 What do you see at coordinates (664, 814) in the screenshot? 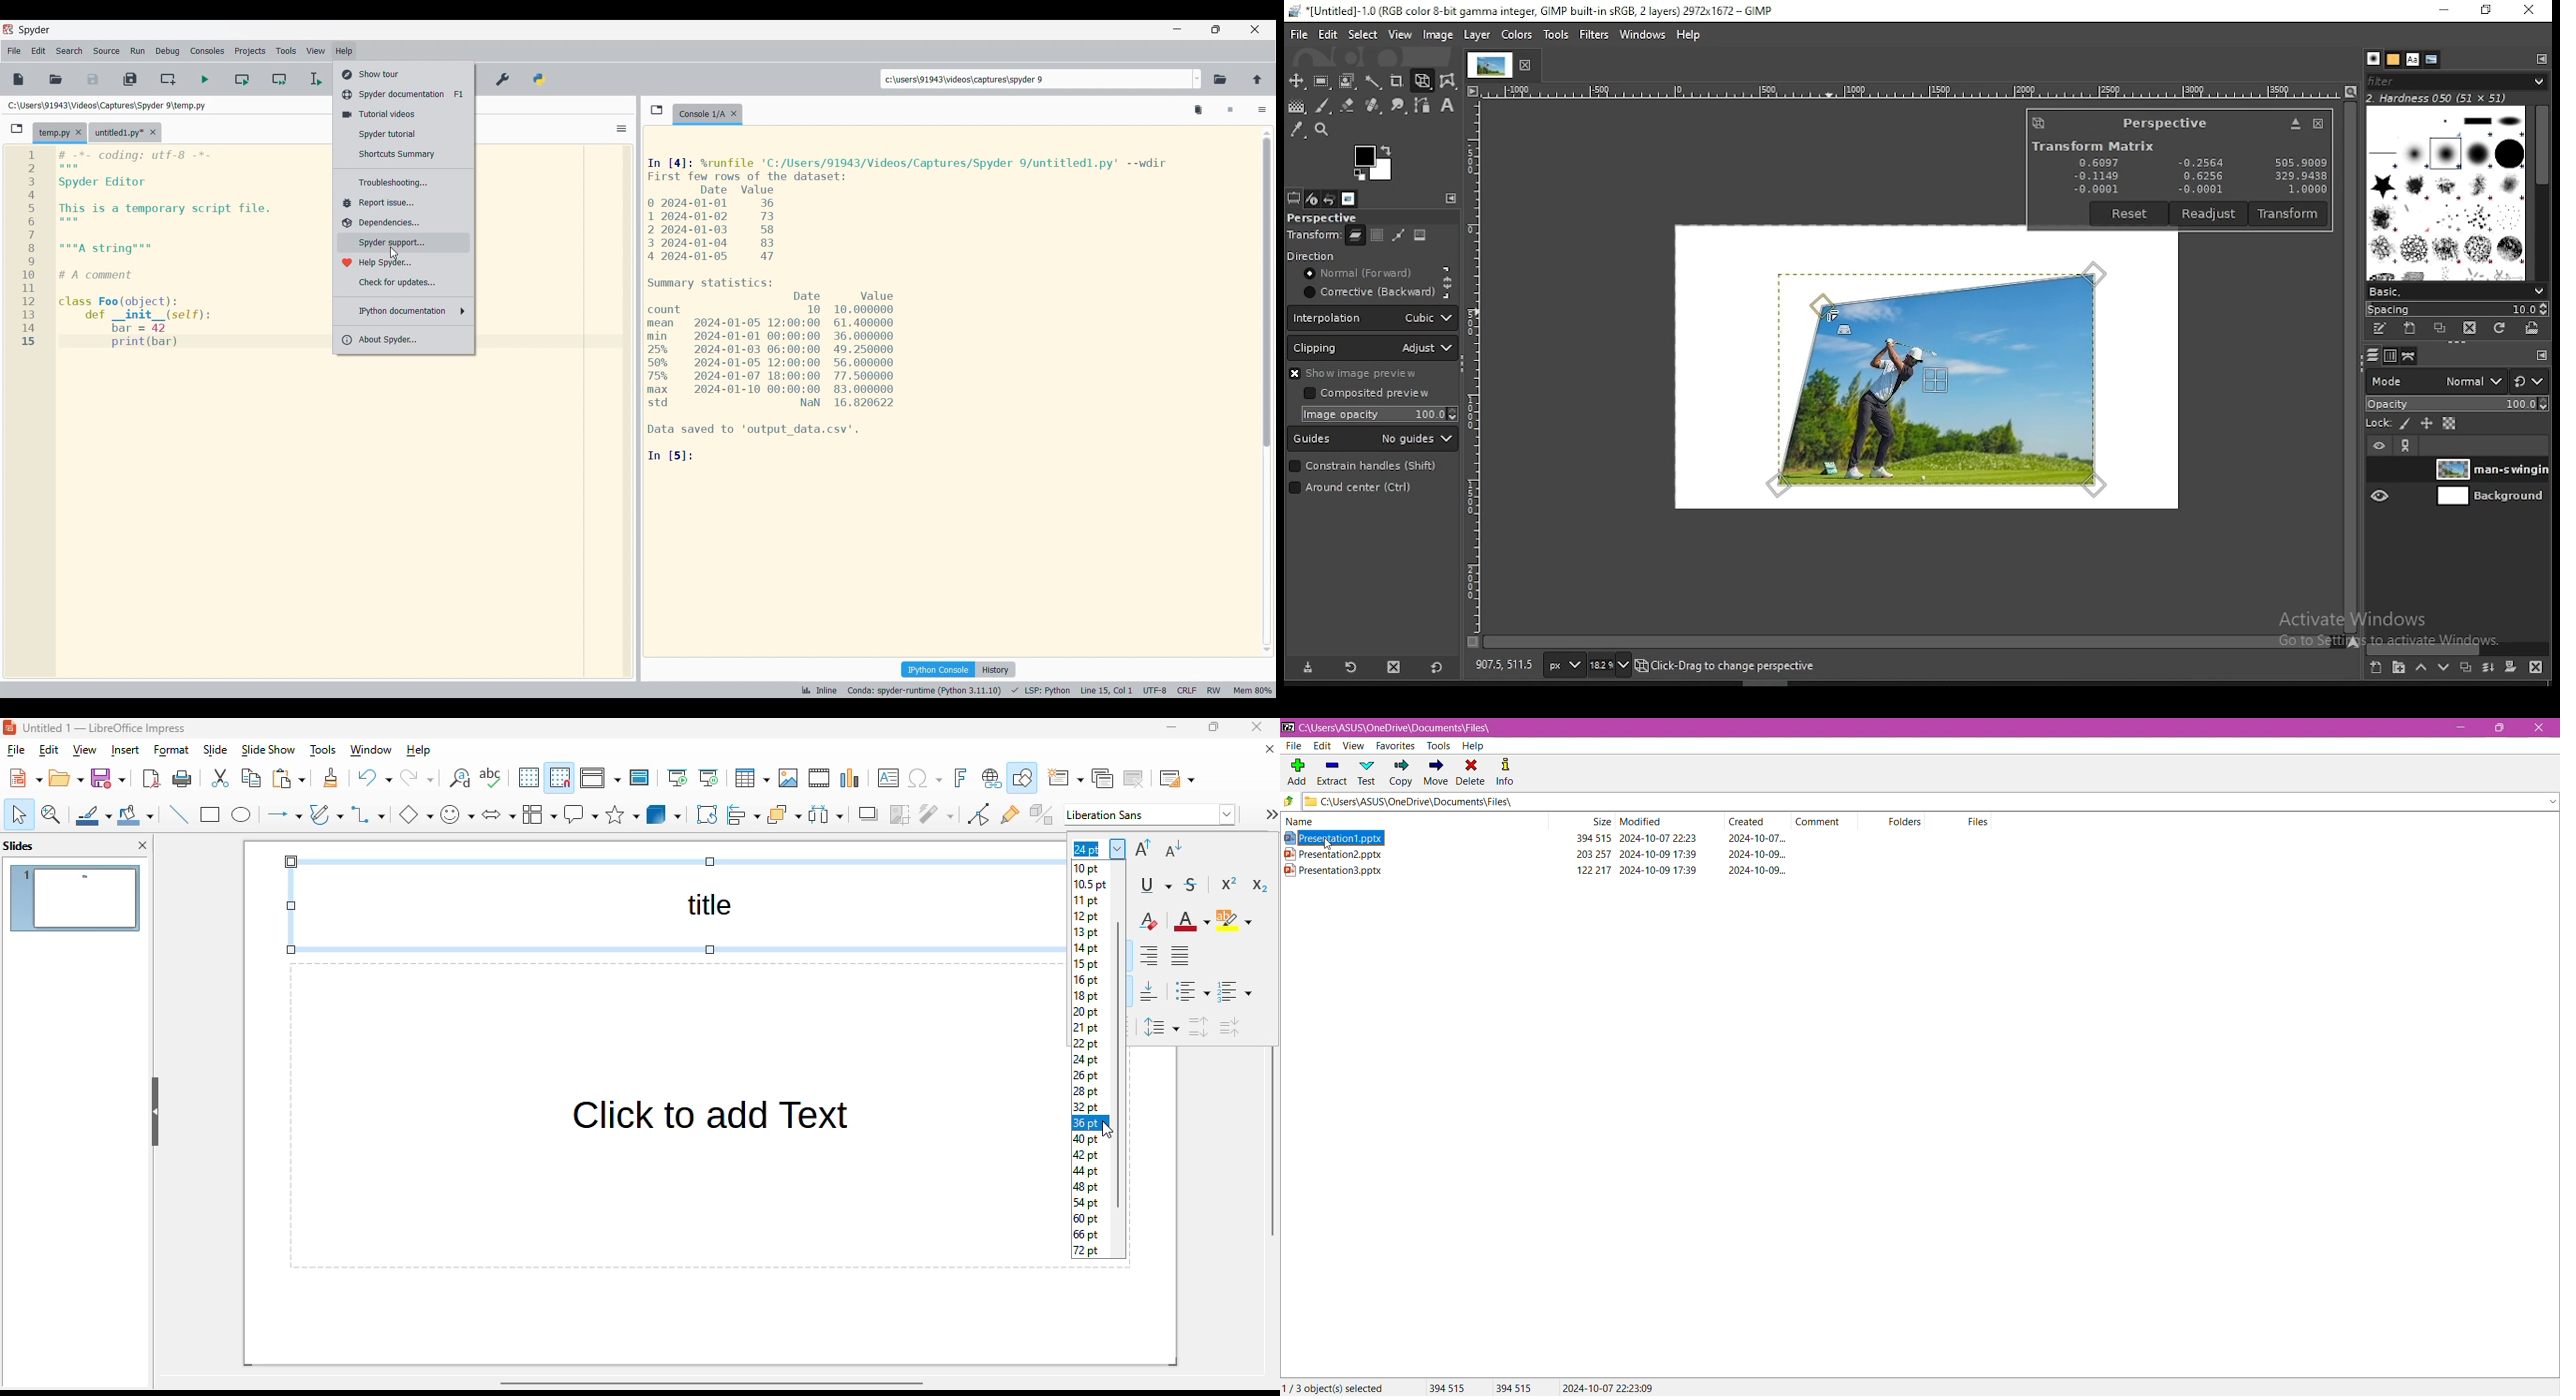
I see `3D objects` at bounding box center [664, 814].